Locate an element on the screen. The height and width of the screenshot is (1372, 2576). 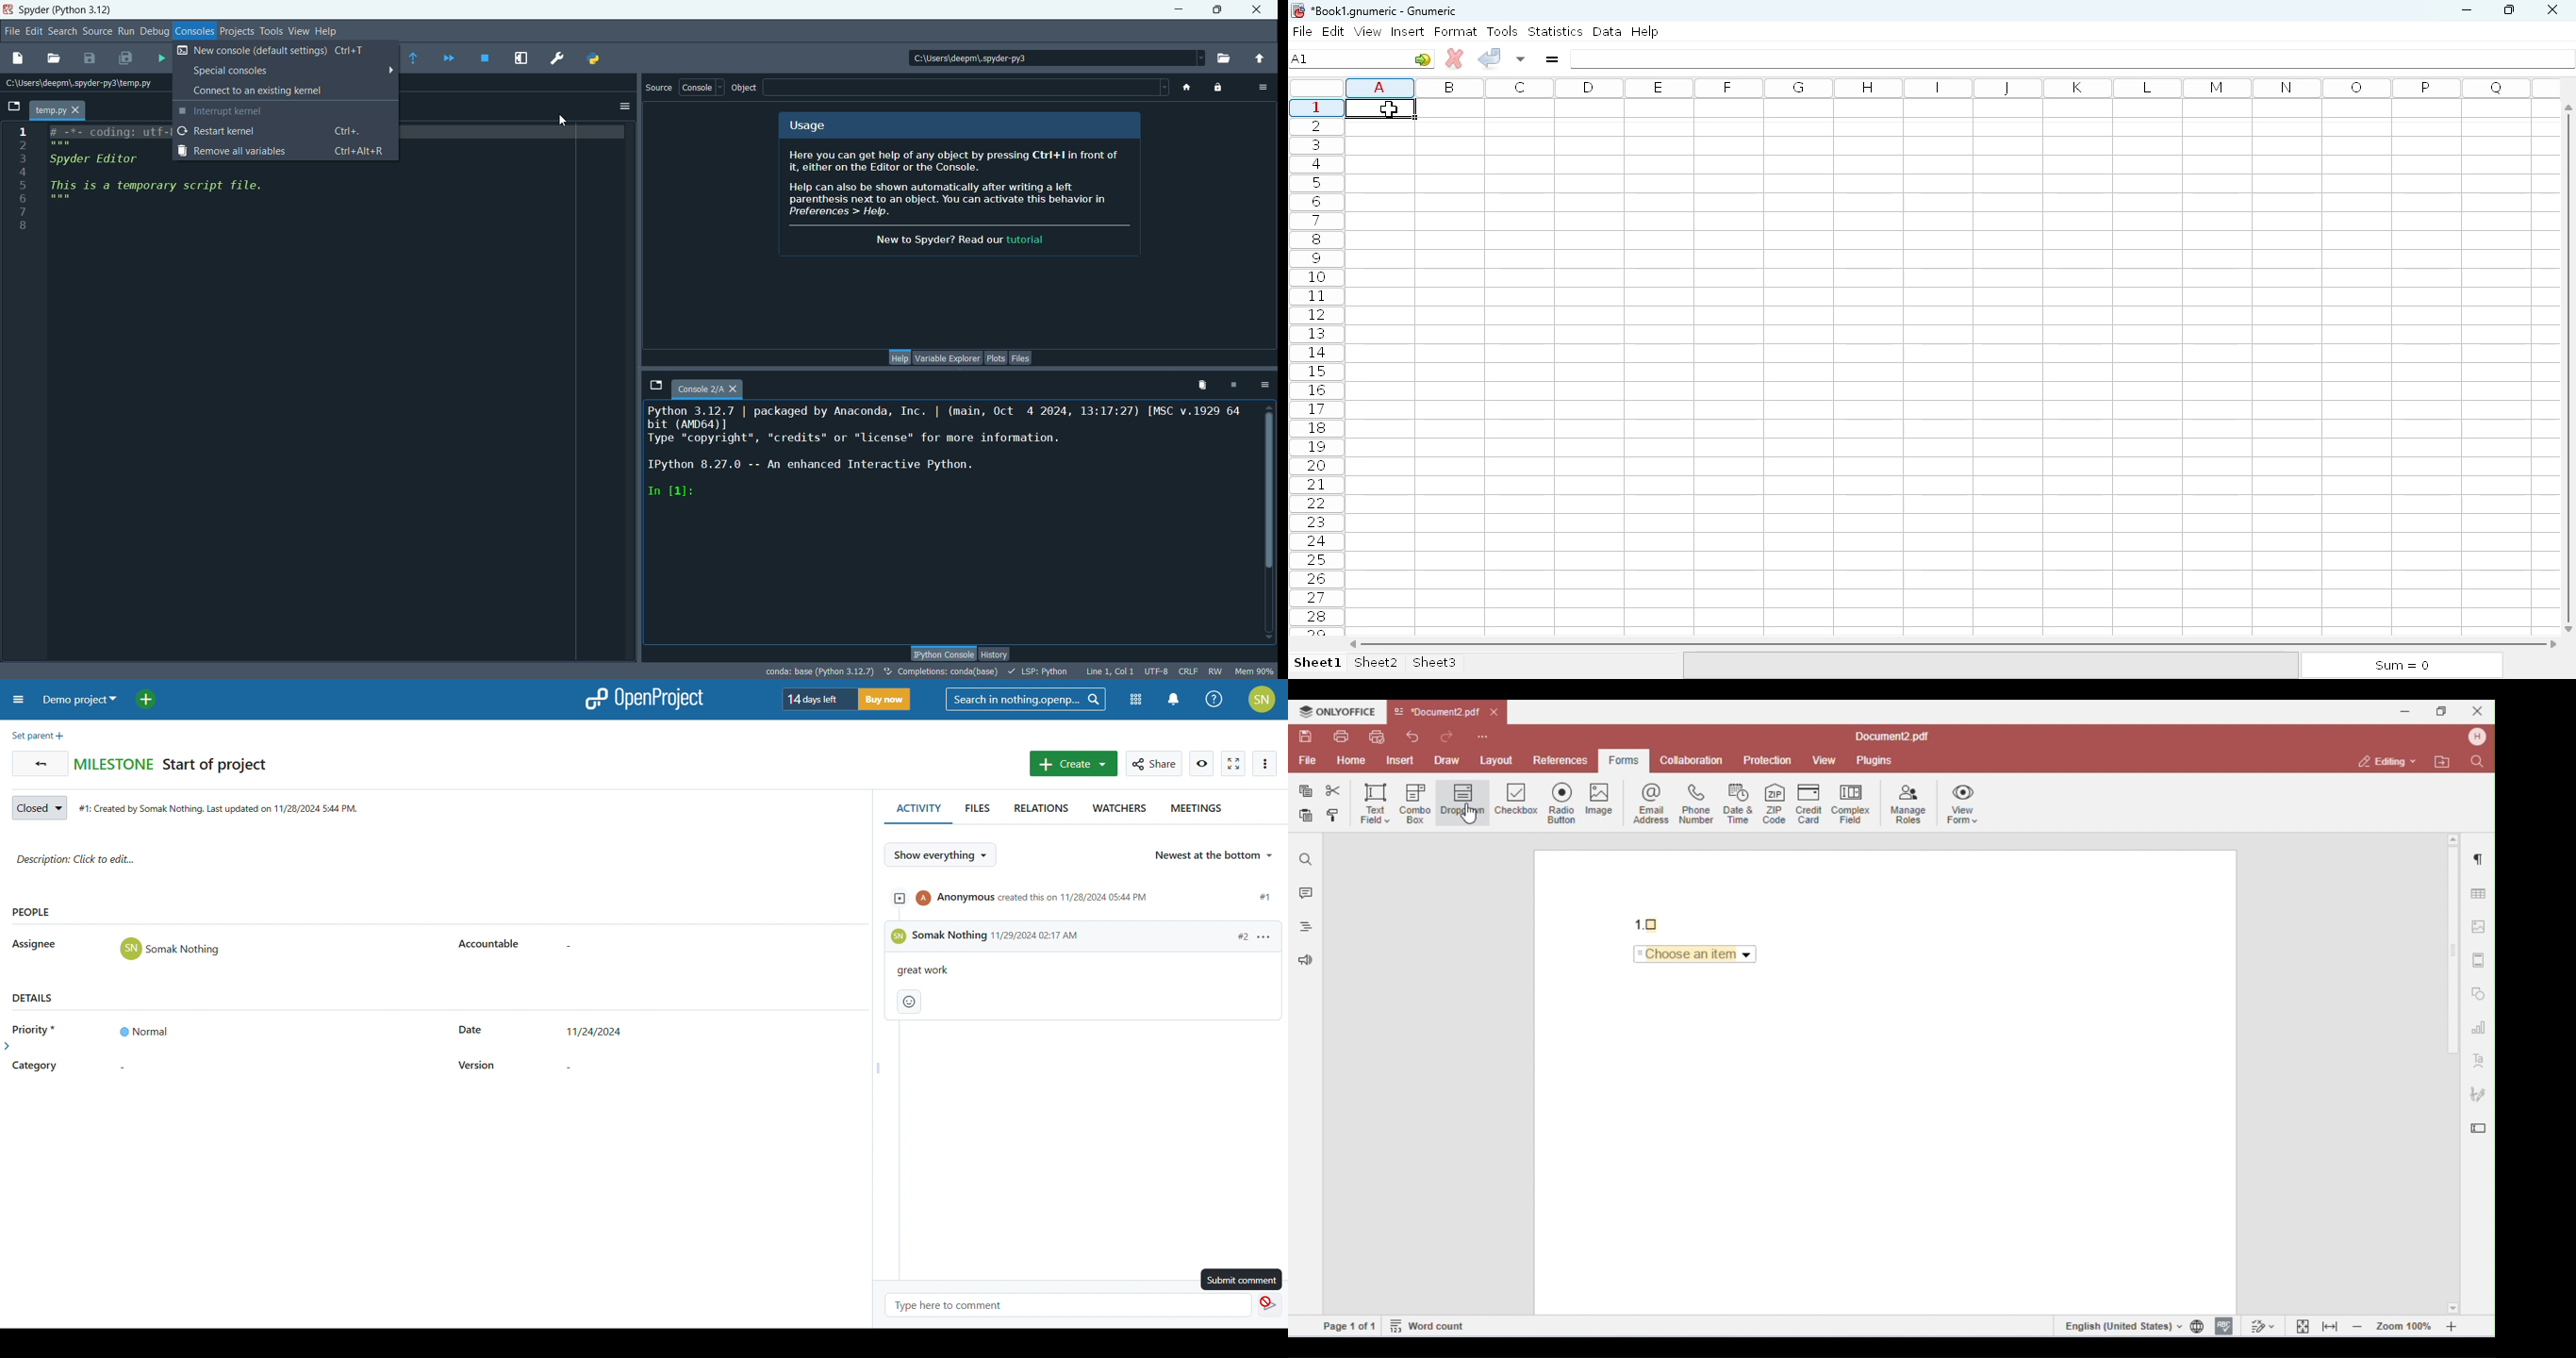
UTF-8 is located at coordinates (1157, 671).